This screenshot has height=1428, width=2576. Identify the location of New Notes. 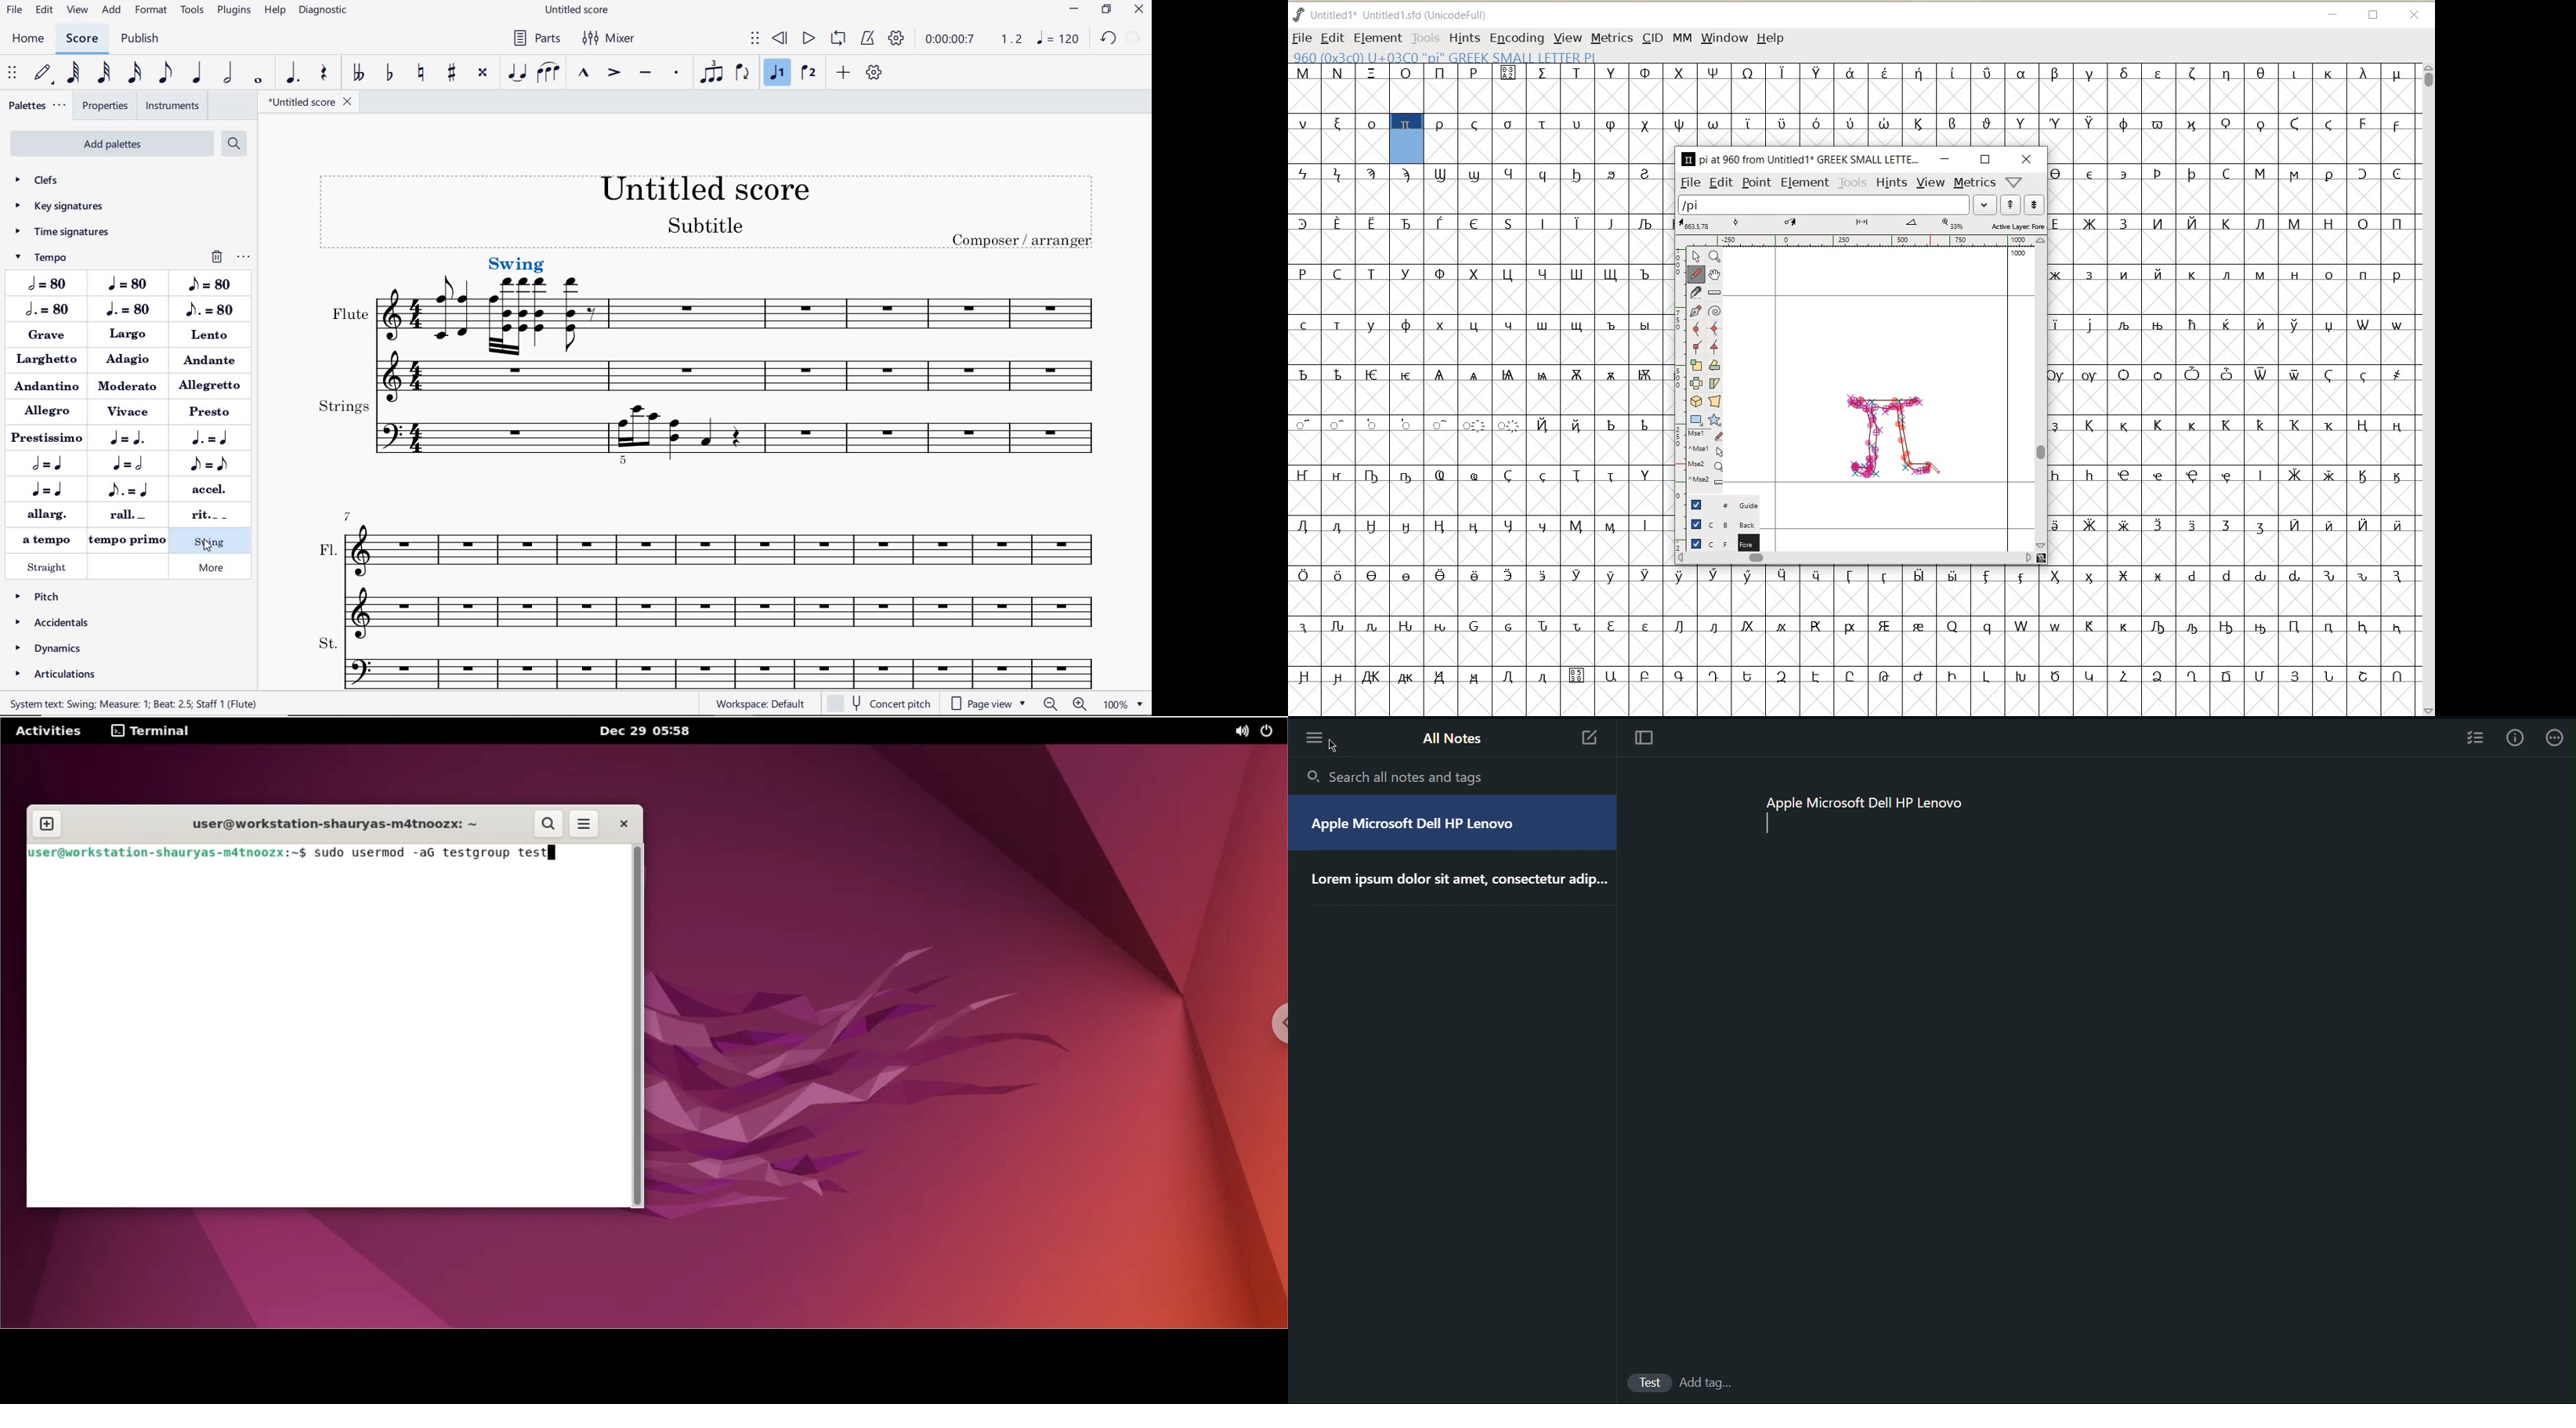
(1588, 735).